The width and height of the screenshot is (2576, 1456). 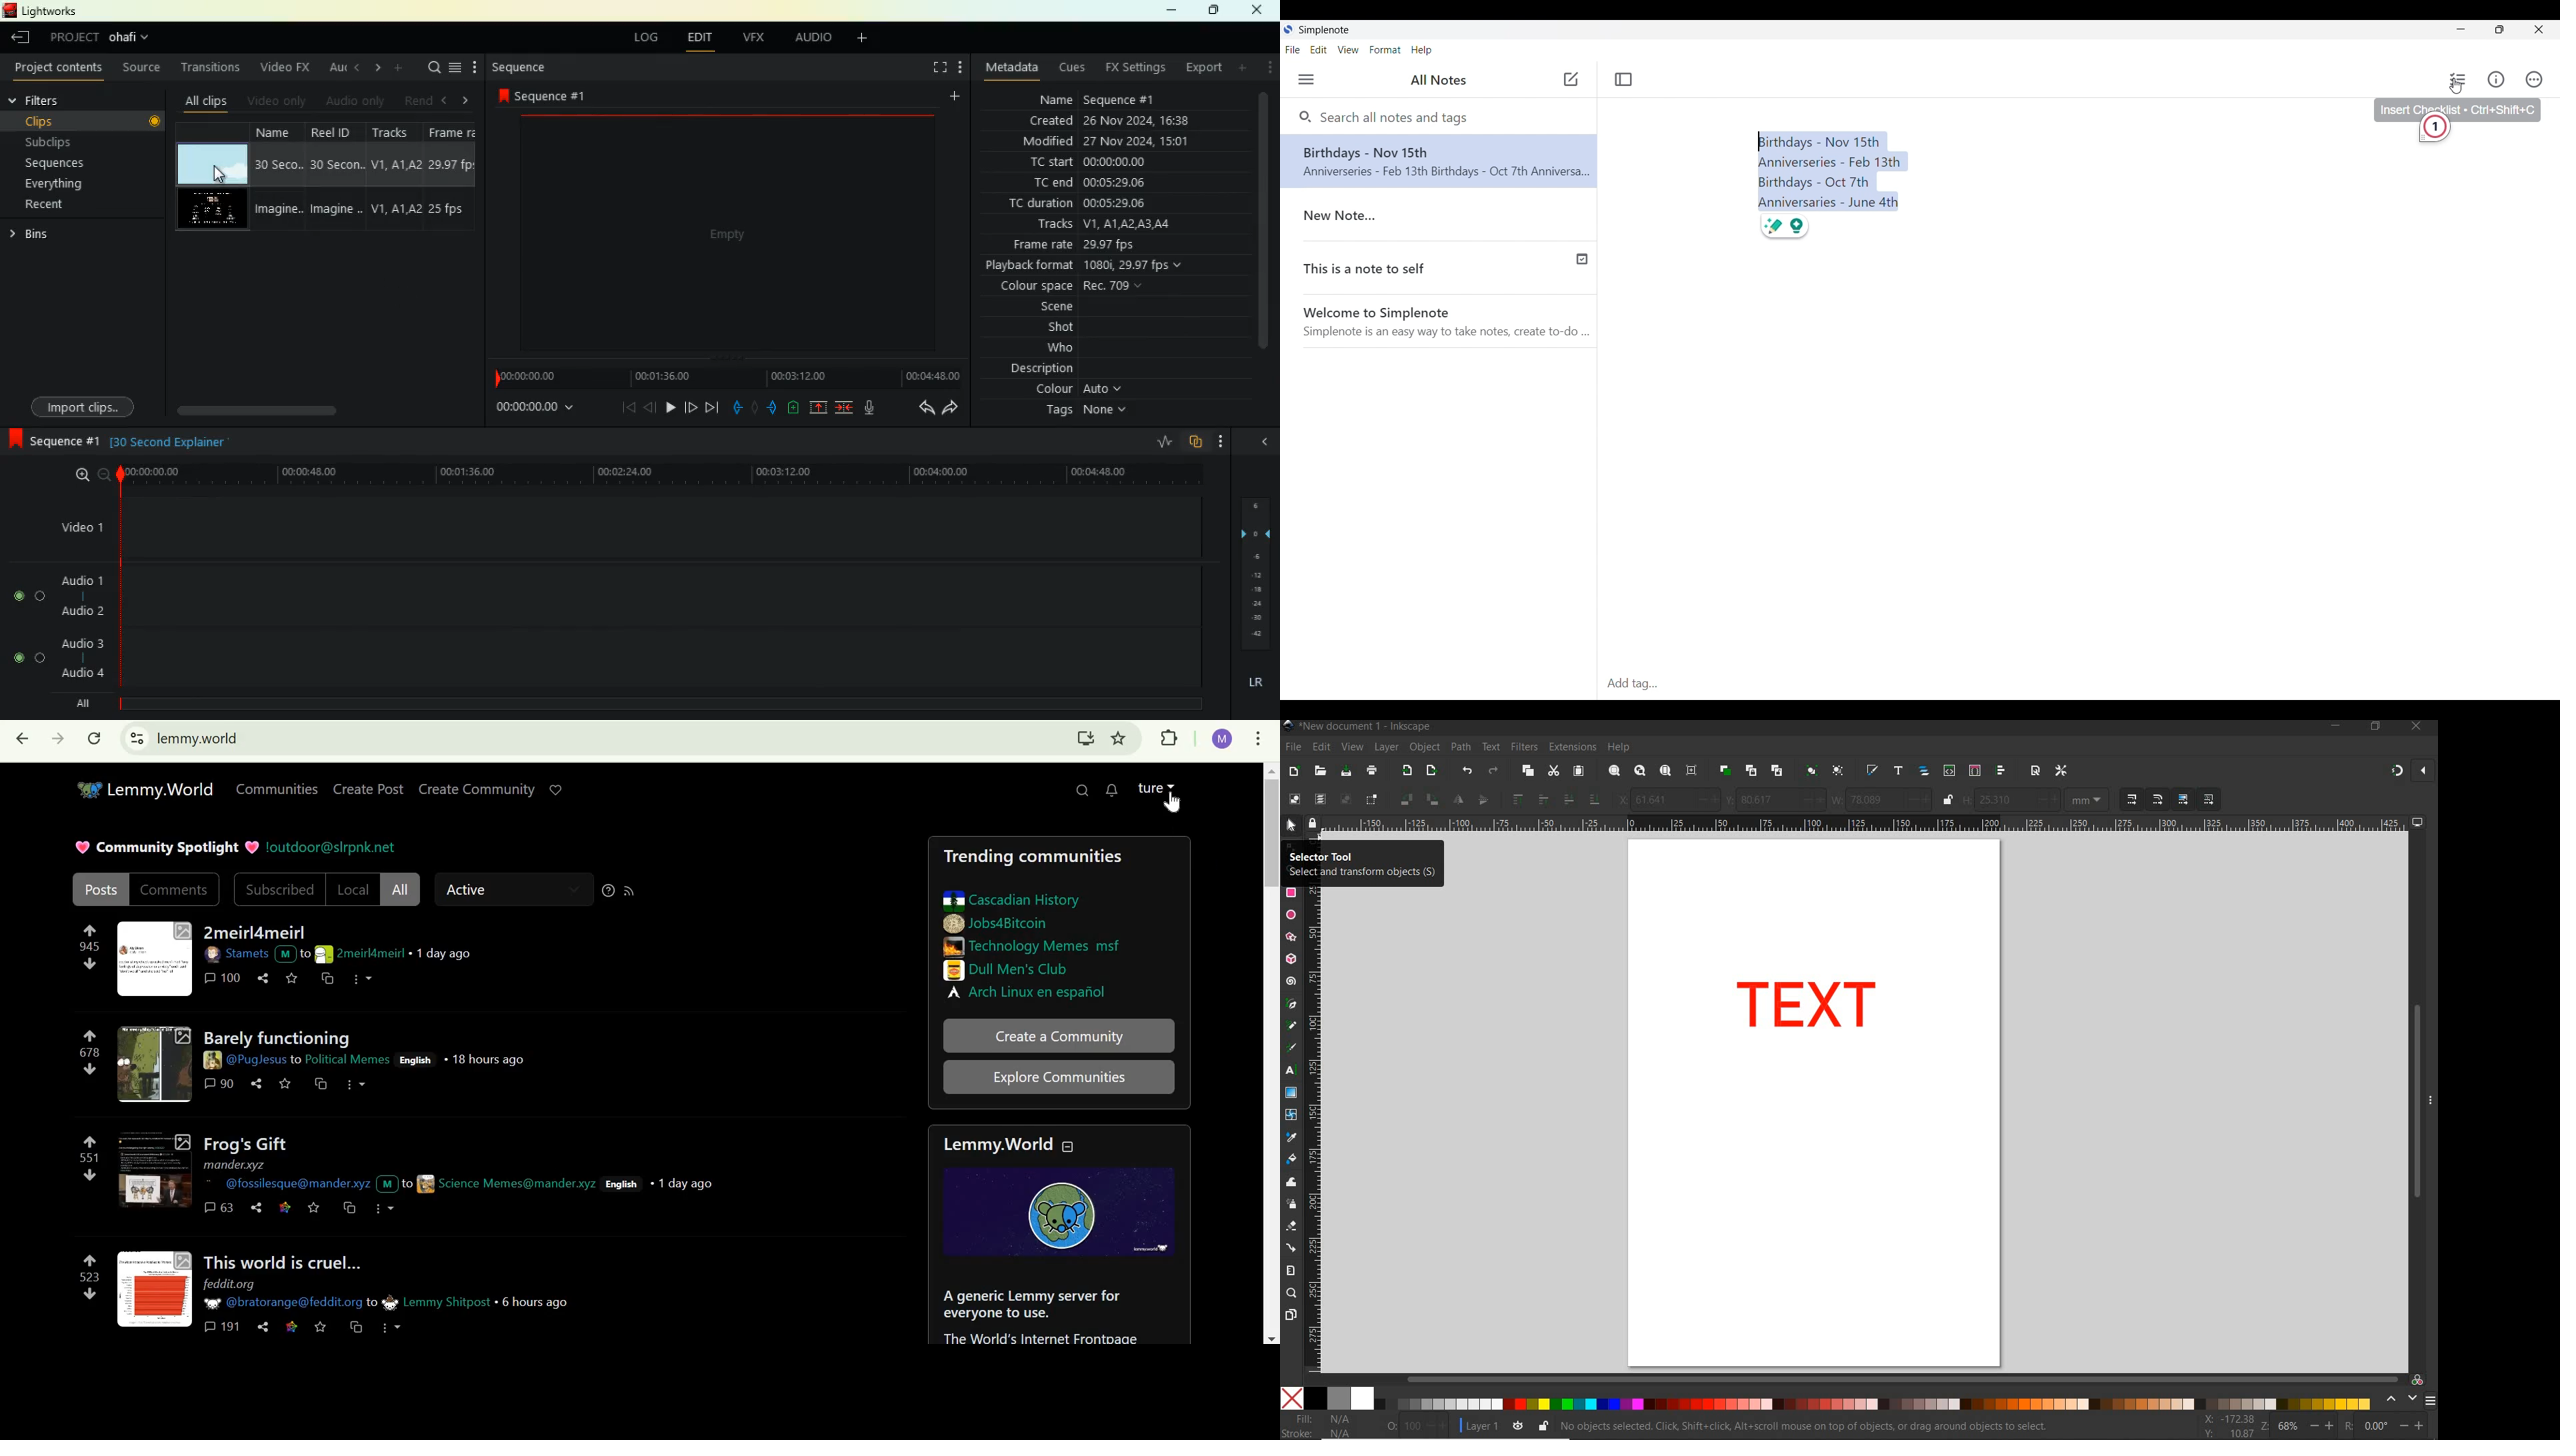 I want to click on zoom, so click(x=83, y=476).